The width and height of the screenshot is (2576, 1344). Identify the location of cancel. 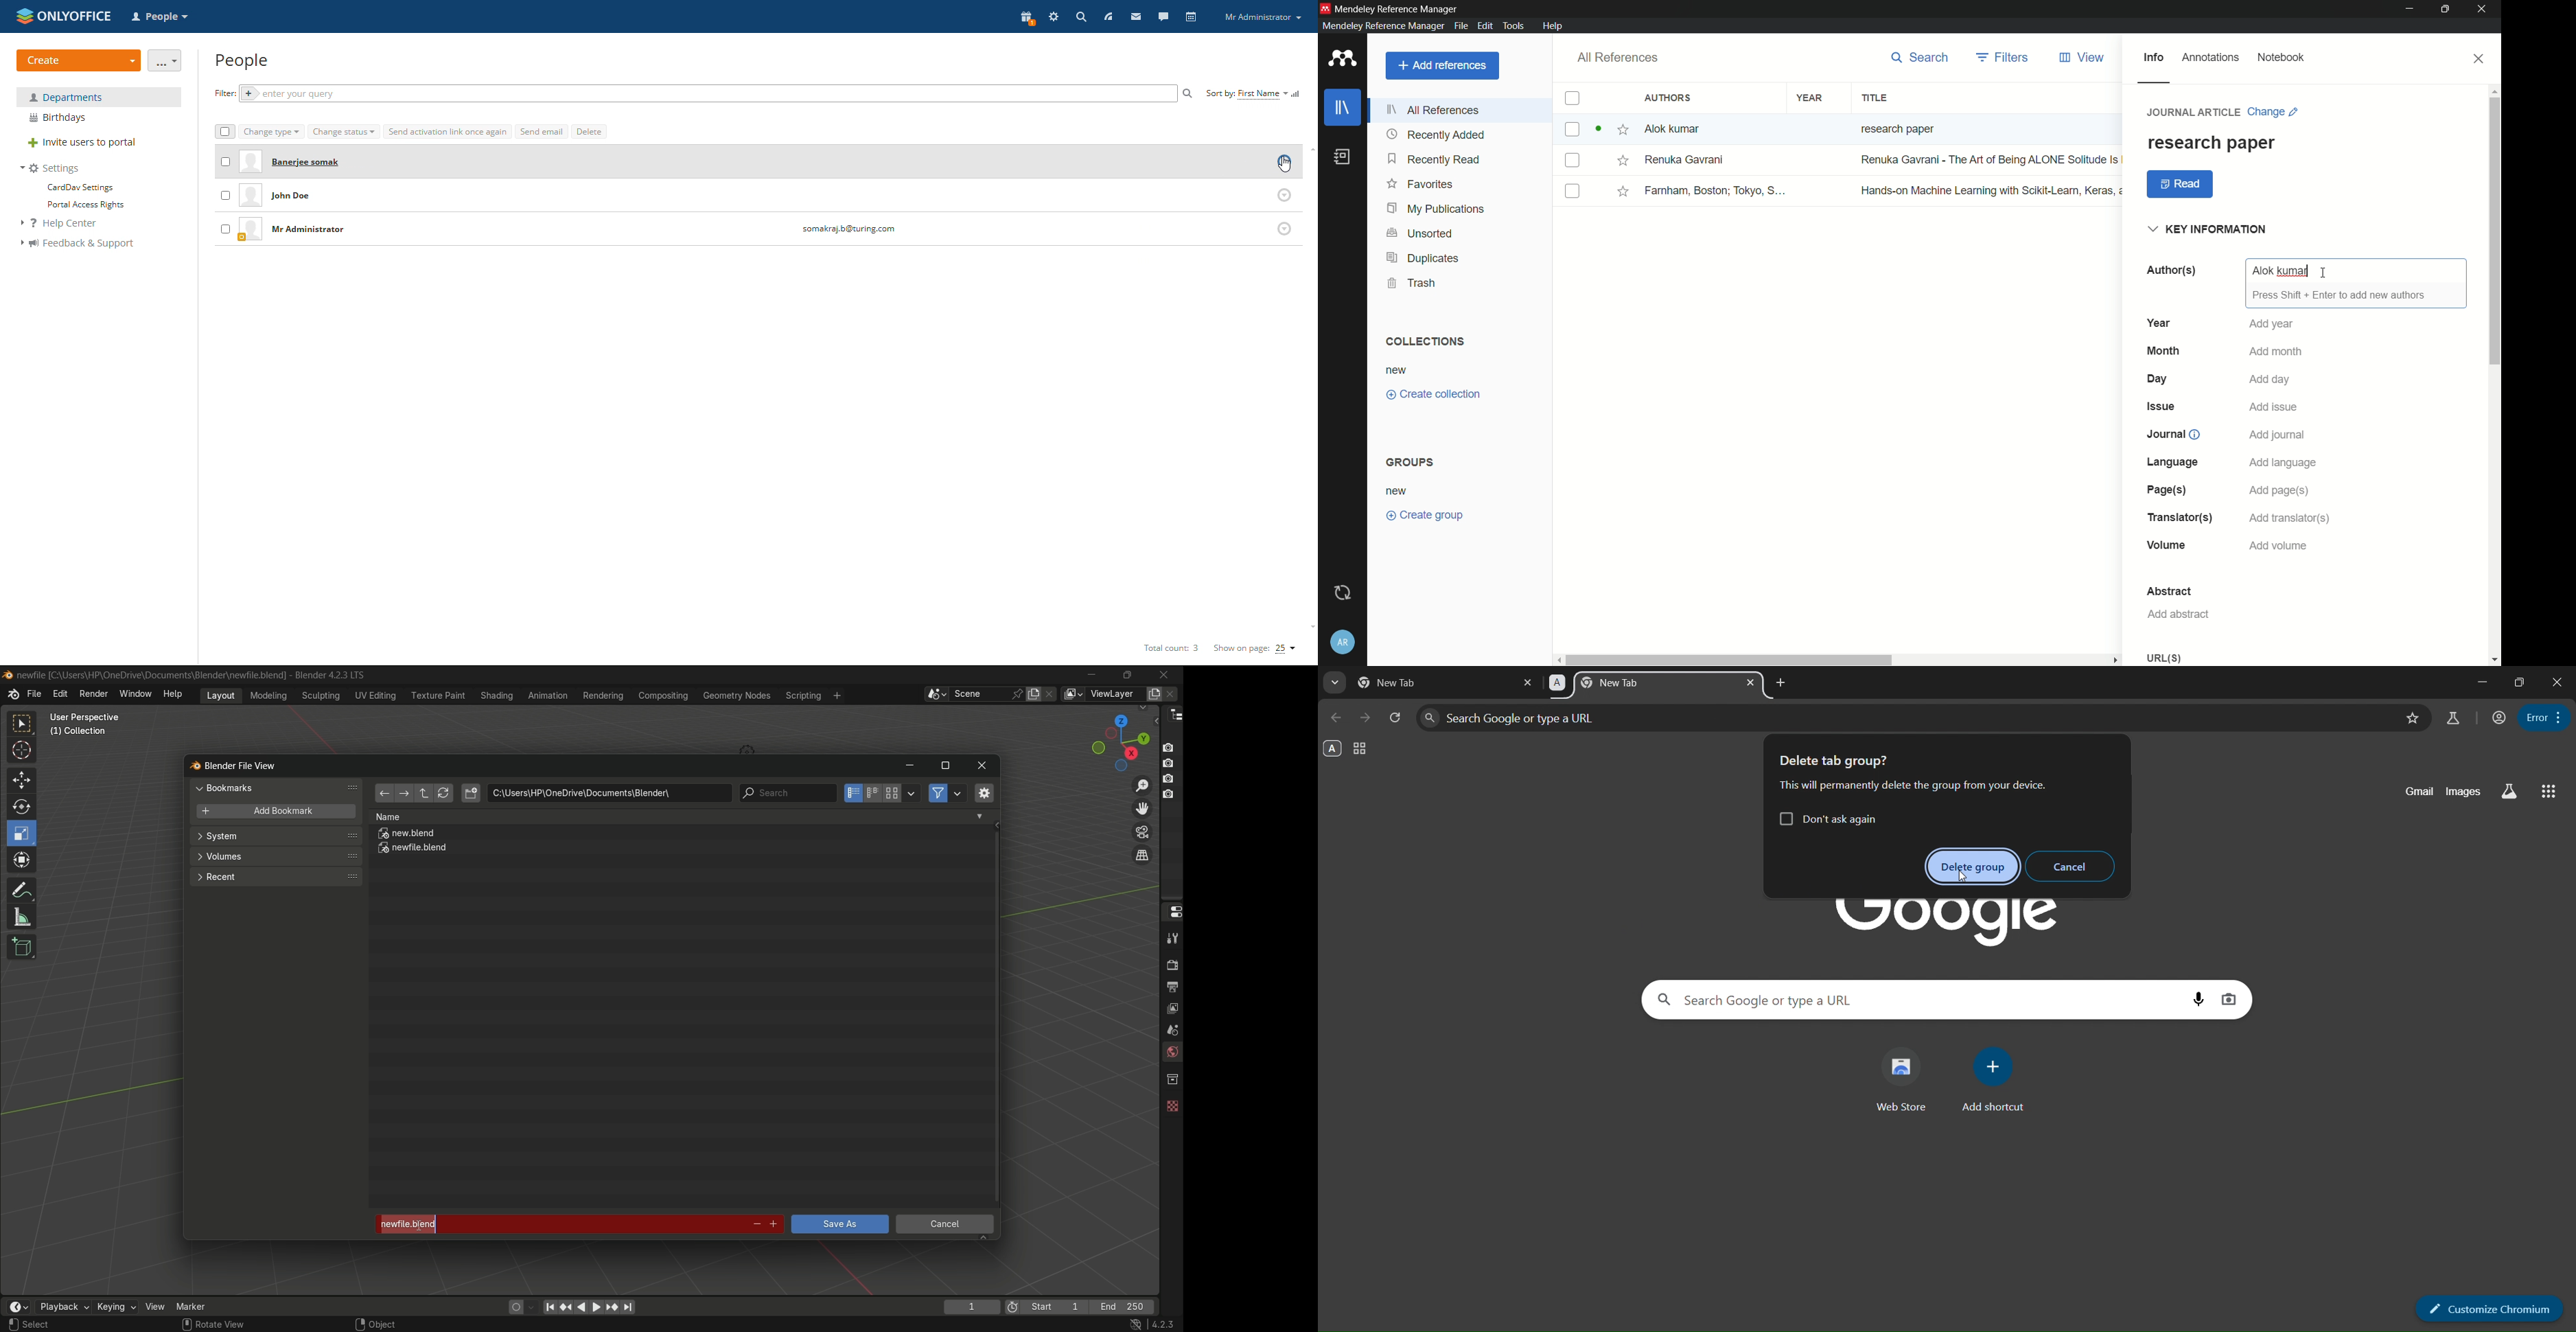
(946, 1226).